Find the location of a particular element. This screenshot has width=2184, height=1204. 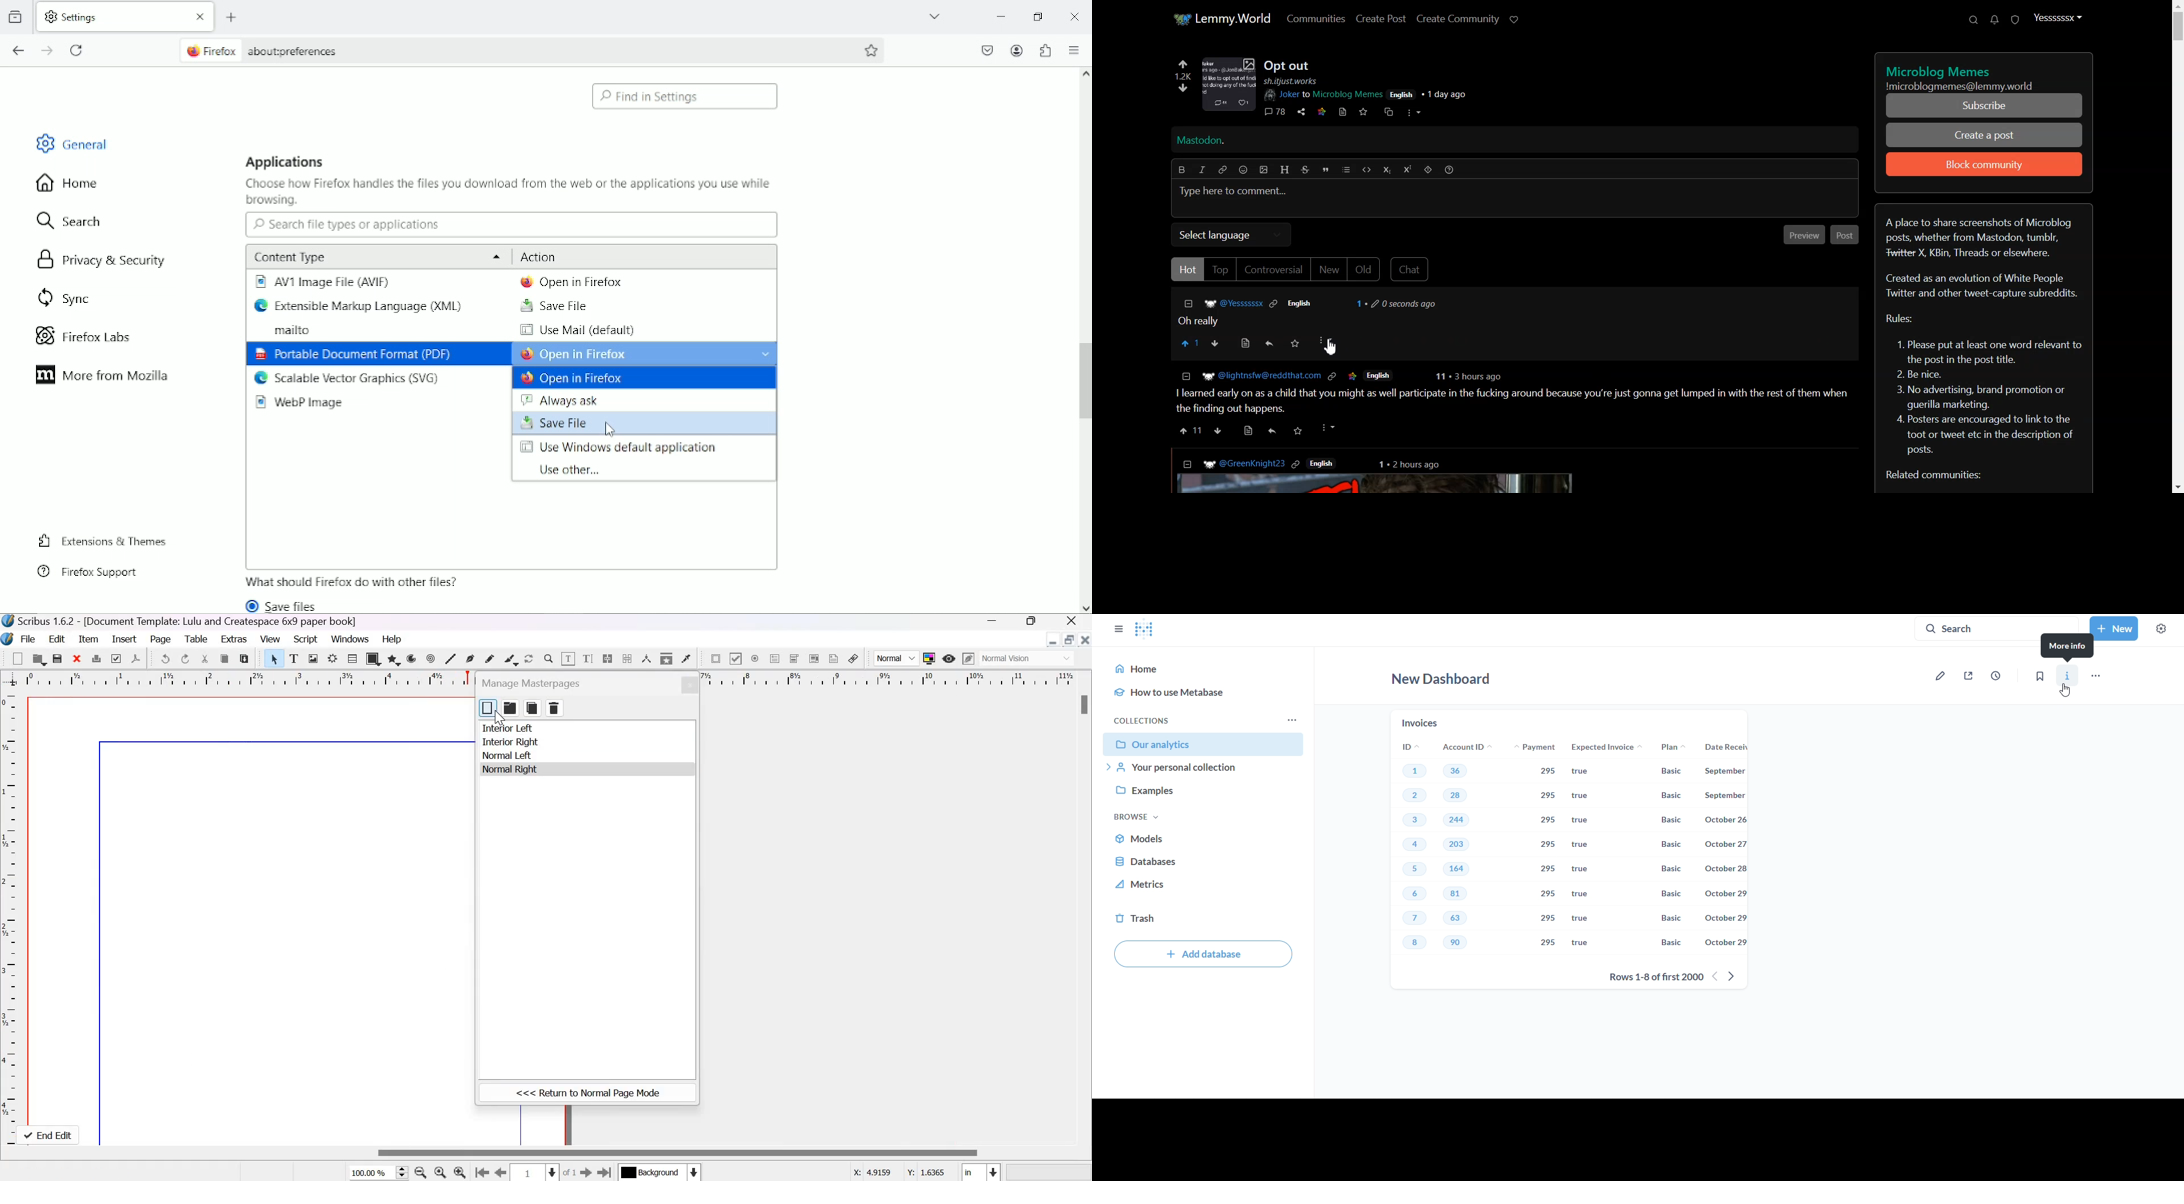

close is located at coordinates (77, 659).